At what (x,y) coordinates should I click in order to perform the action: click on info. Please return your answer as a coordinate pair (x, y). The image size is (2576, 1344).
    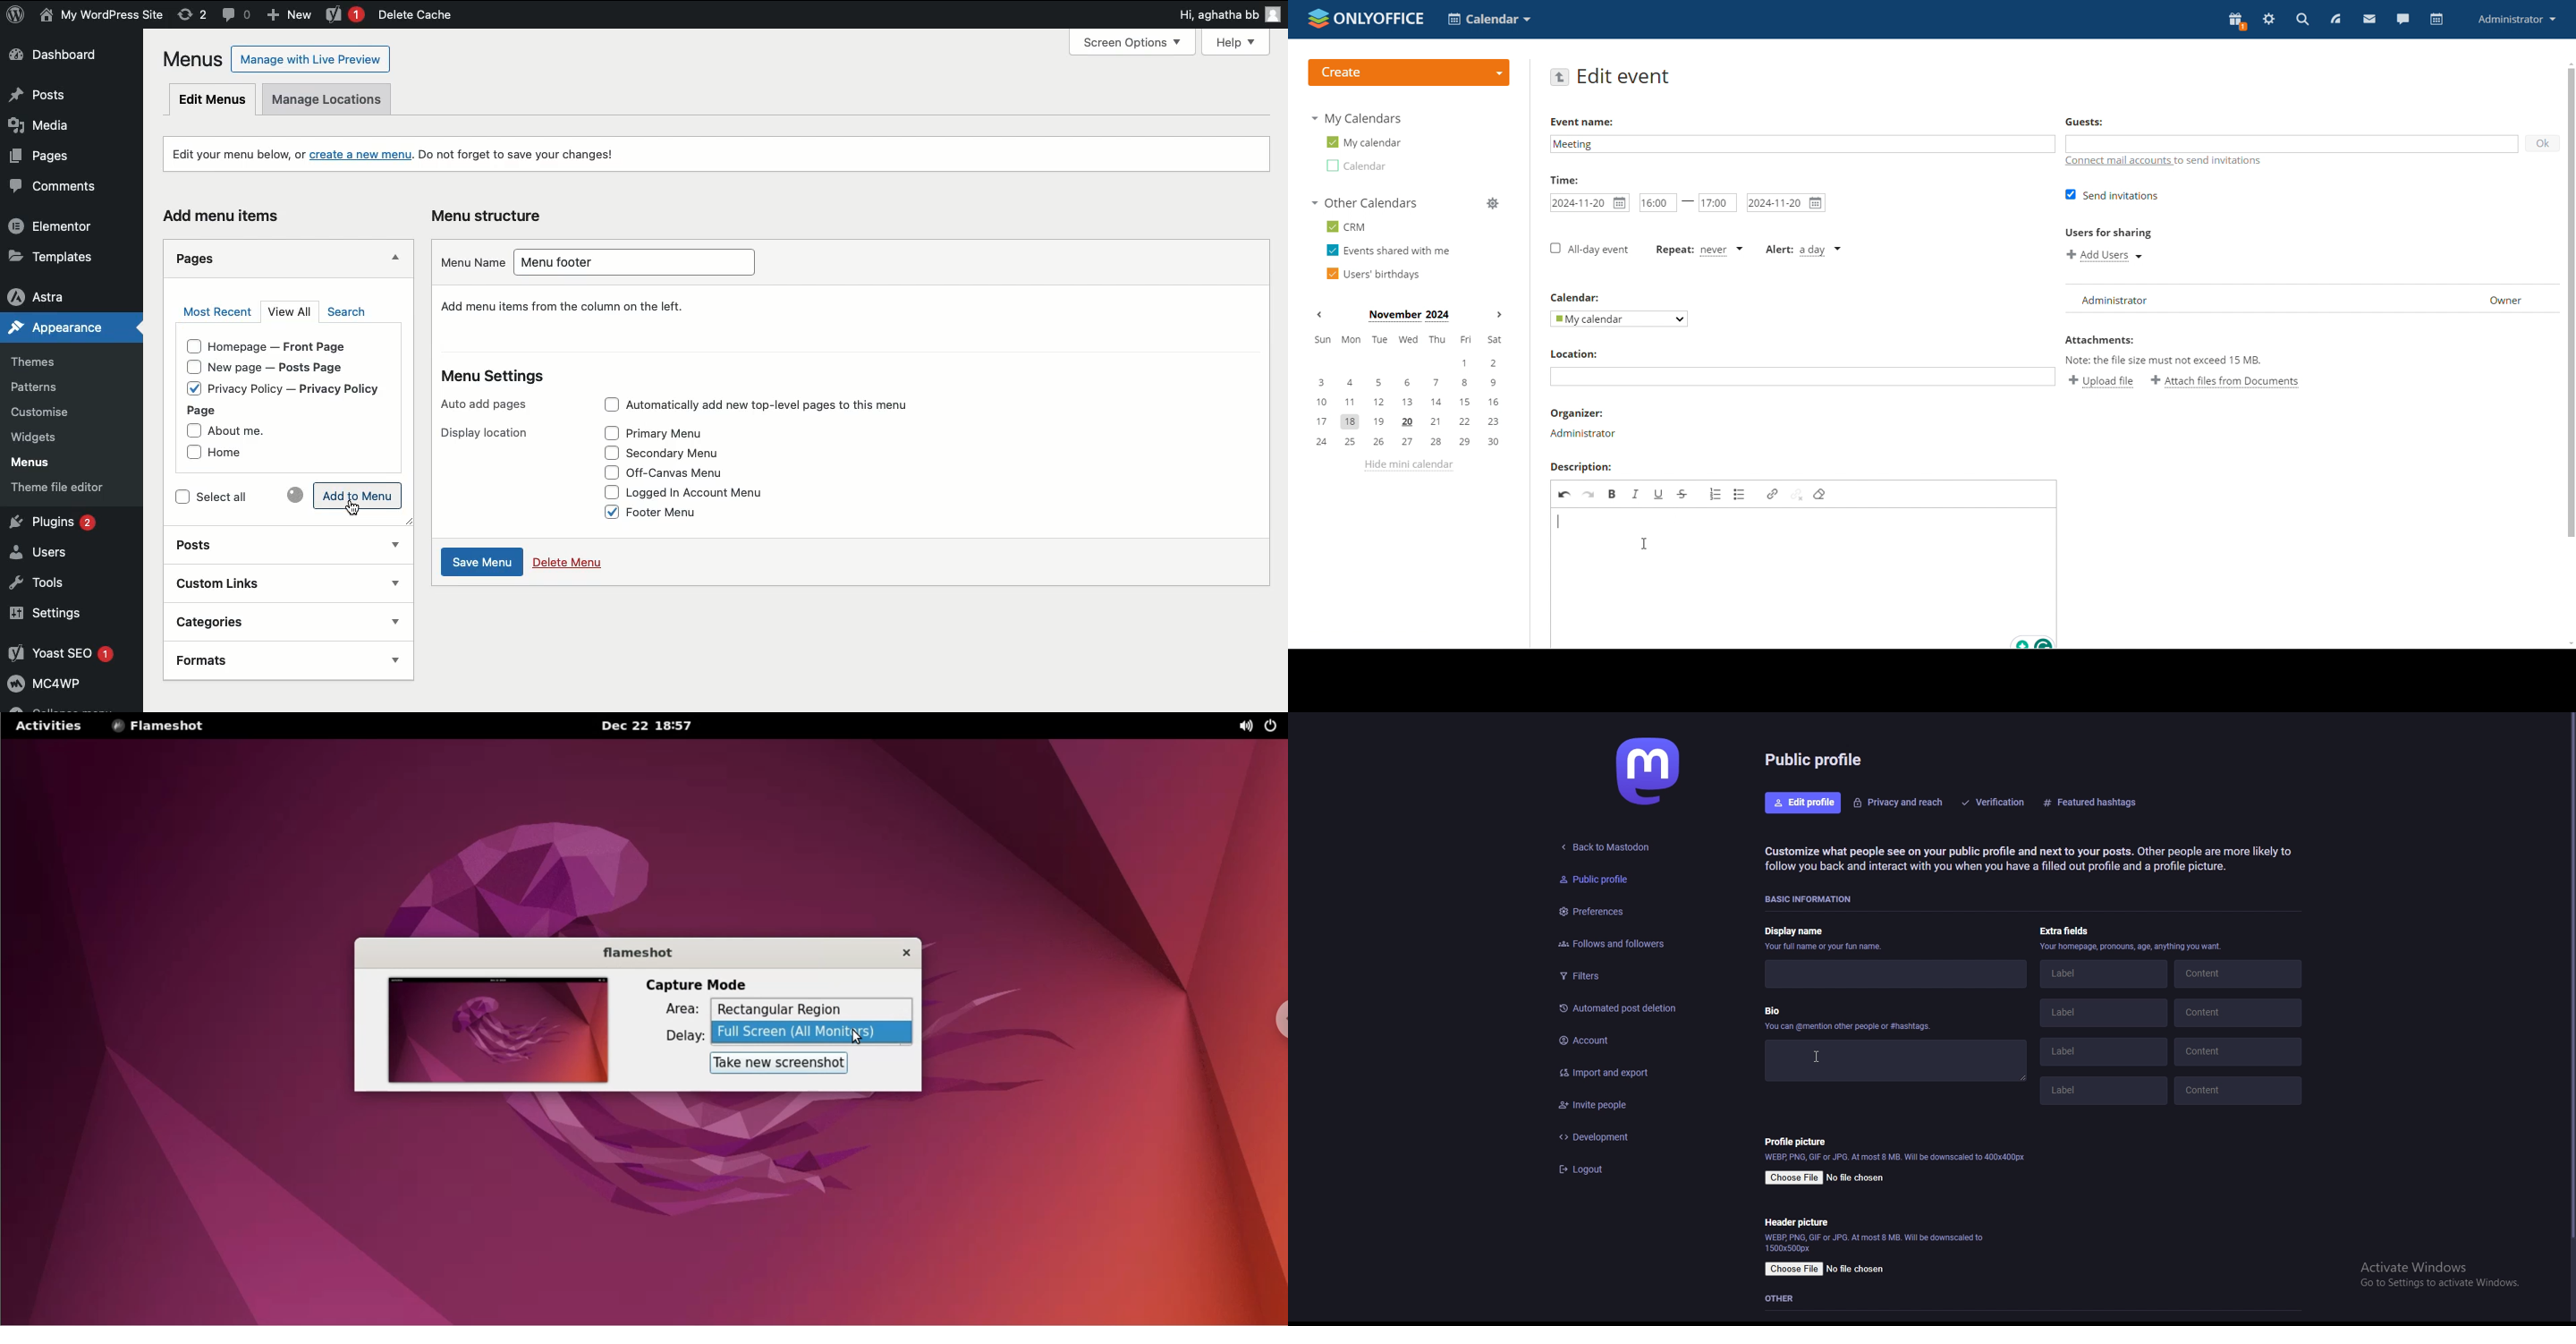
    Looking at the image, I should click on (2027, 858).